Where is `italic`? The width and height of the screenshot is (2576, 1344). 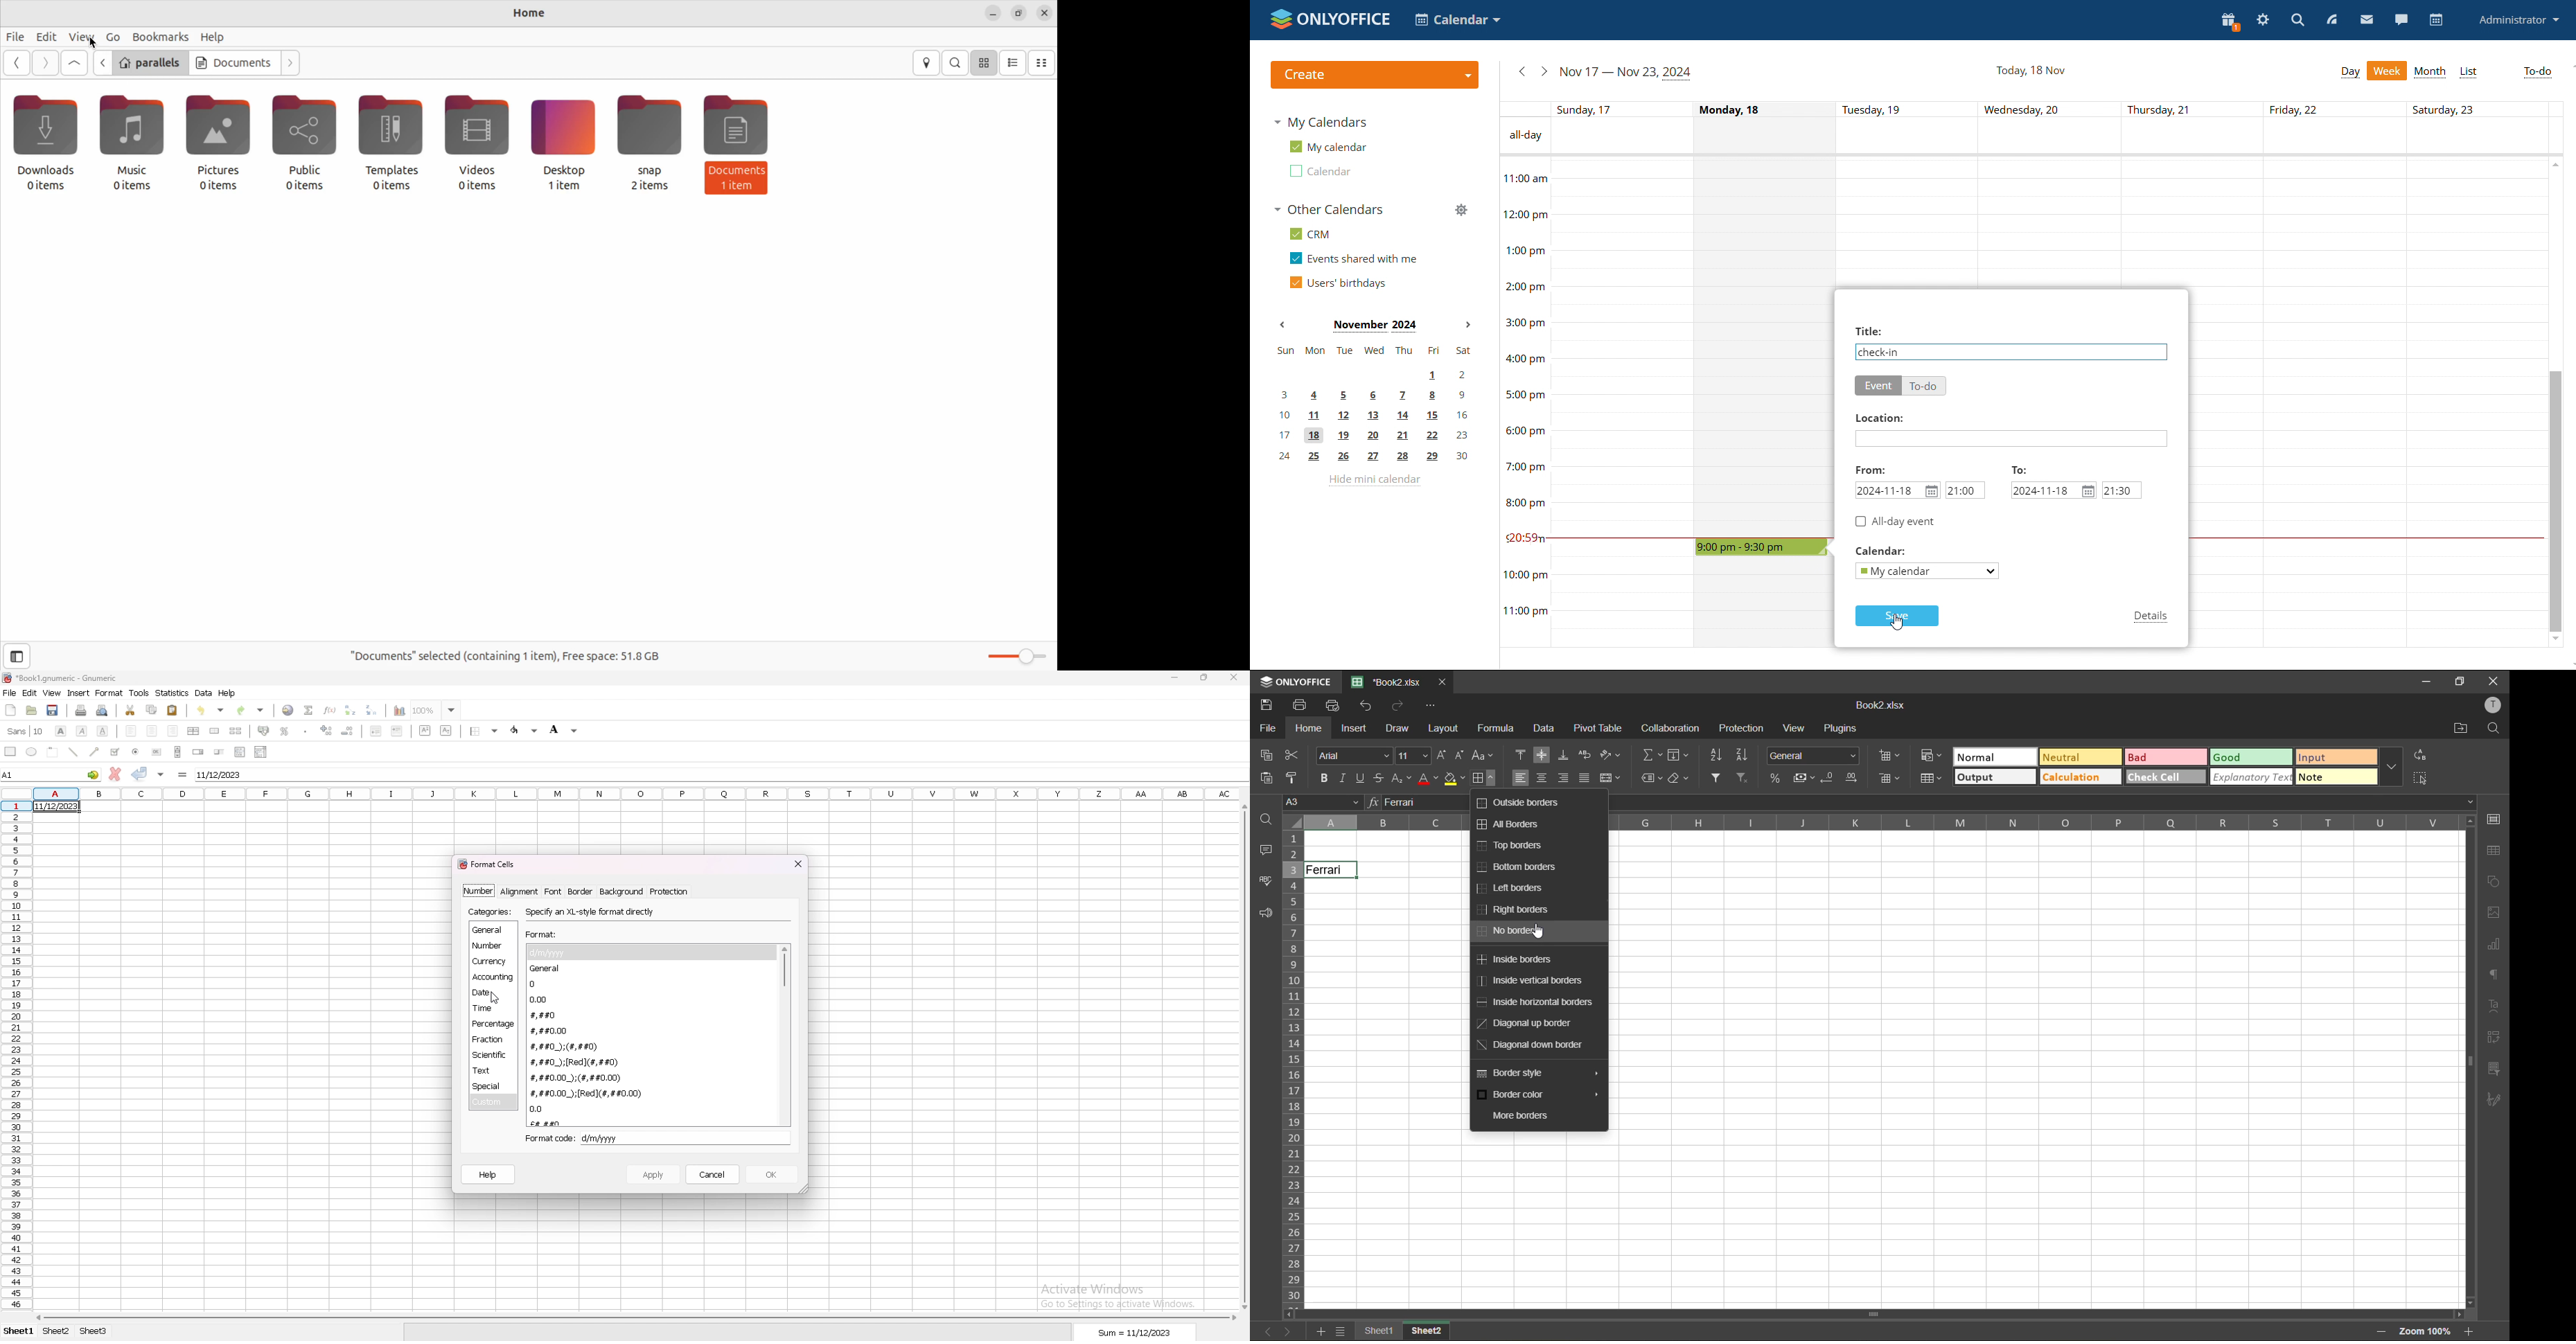
italic is located at coordinates (81, 731).